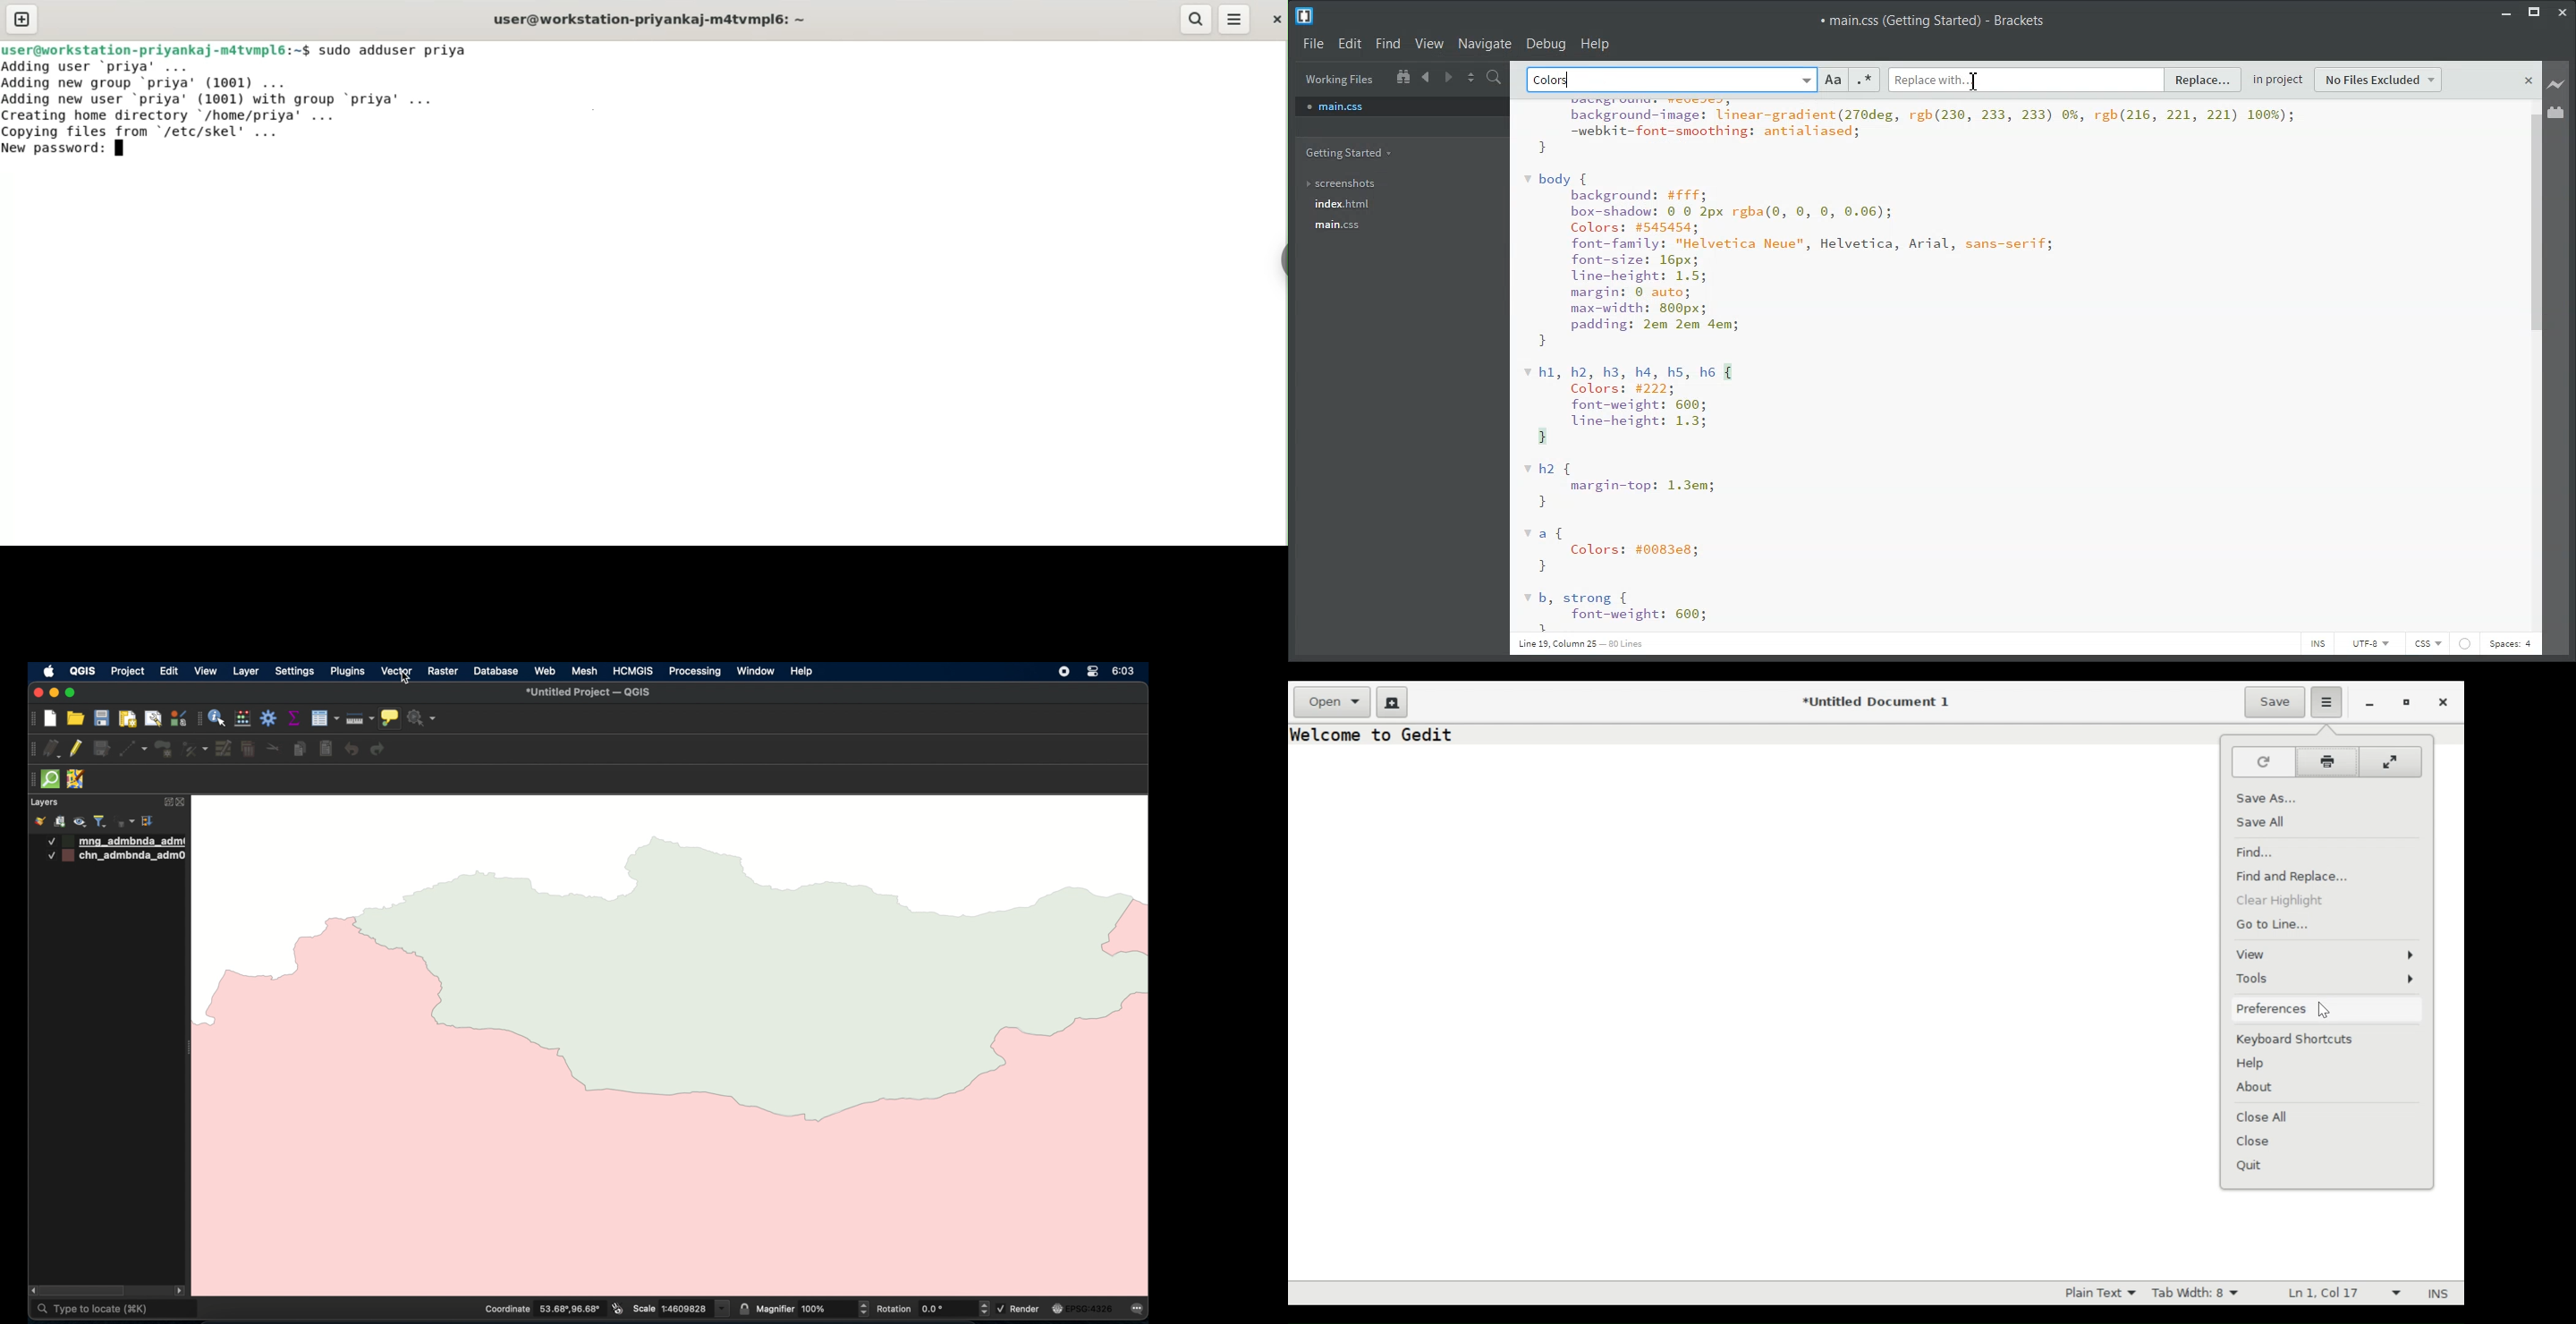 This screenshot has height=1344, width=2576. What do you see at coordinates (118, 856) in the screenshot?
I see `layer 2` at bounding box center [118, 856].